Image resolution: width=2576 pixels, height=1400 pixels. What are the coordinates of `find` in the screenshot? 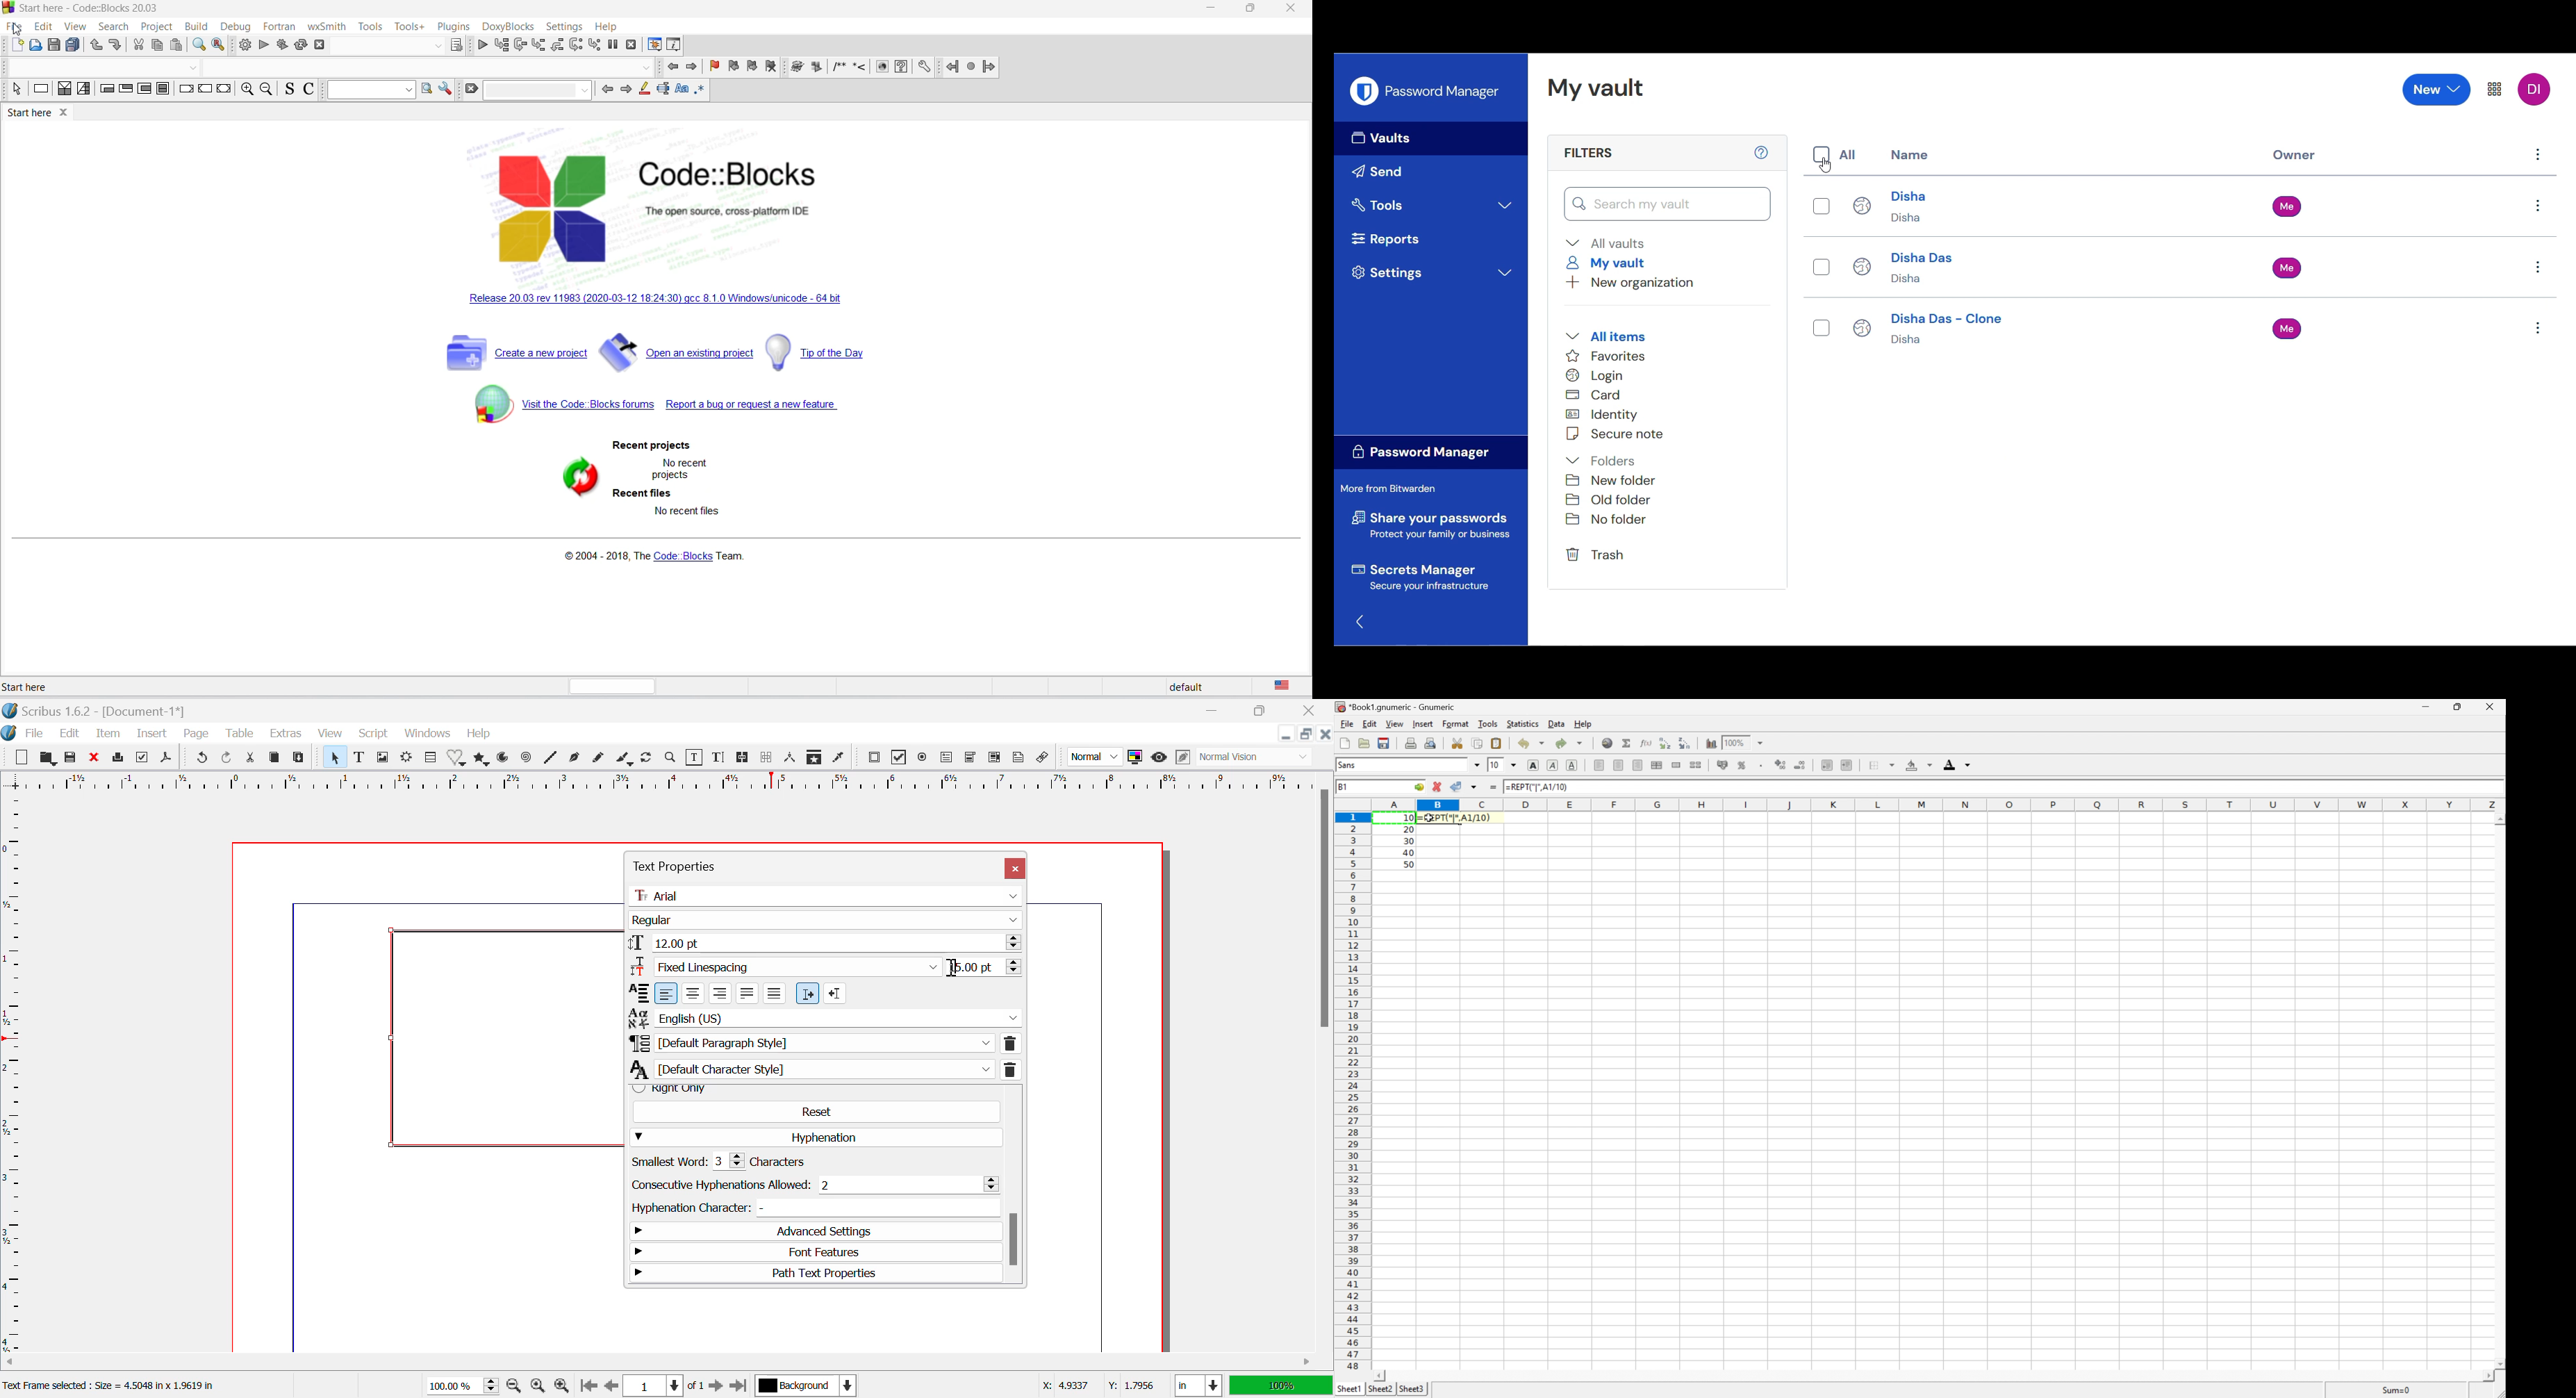 It's located at (198, 44).